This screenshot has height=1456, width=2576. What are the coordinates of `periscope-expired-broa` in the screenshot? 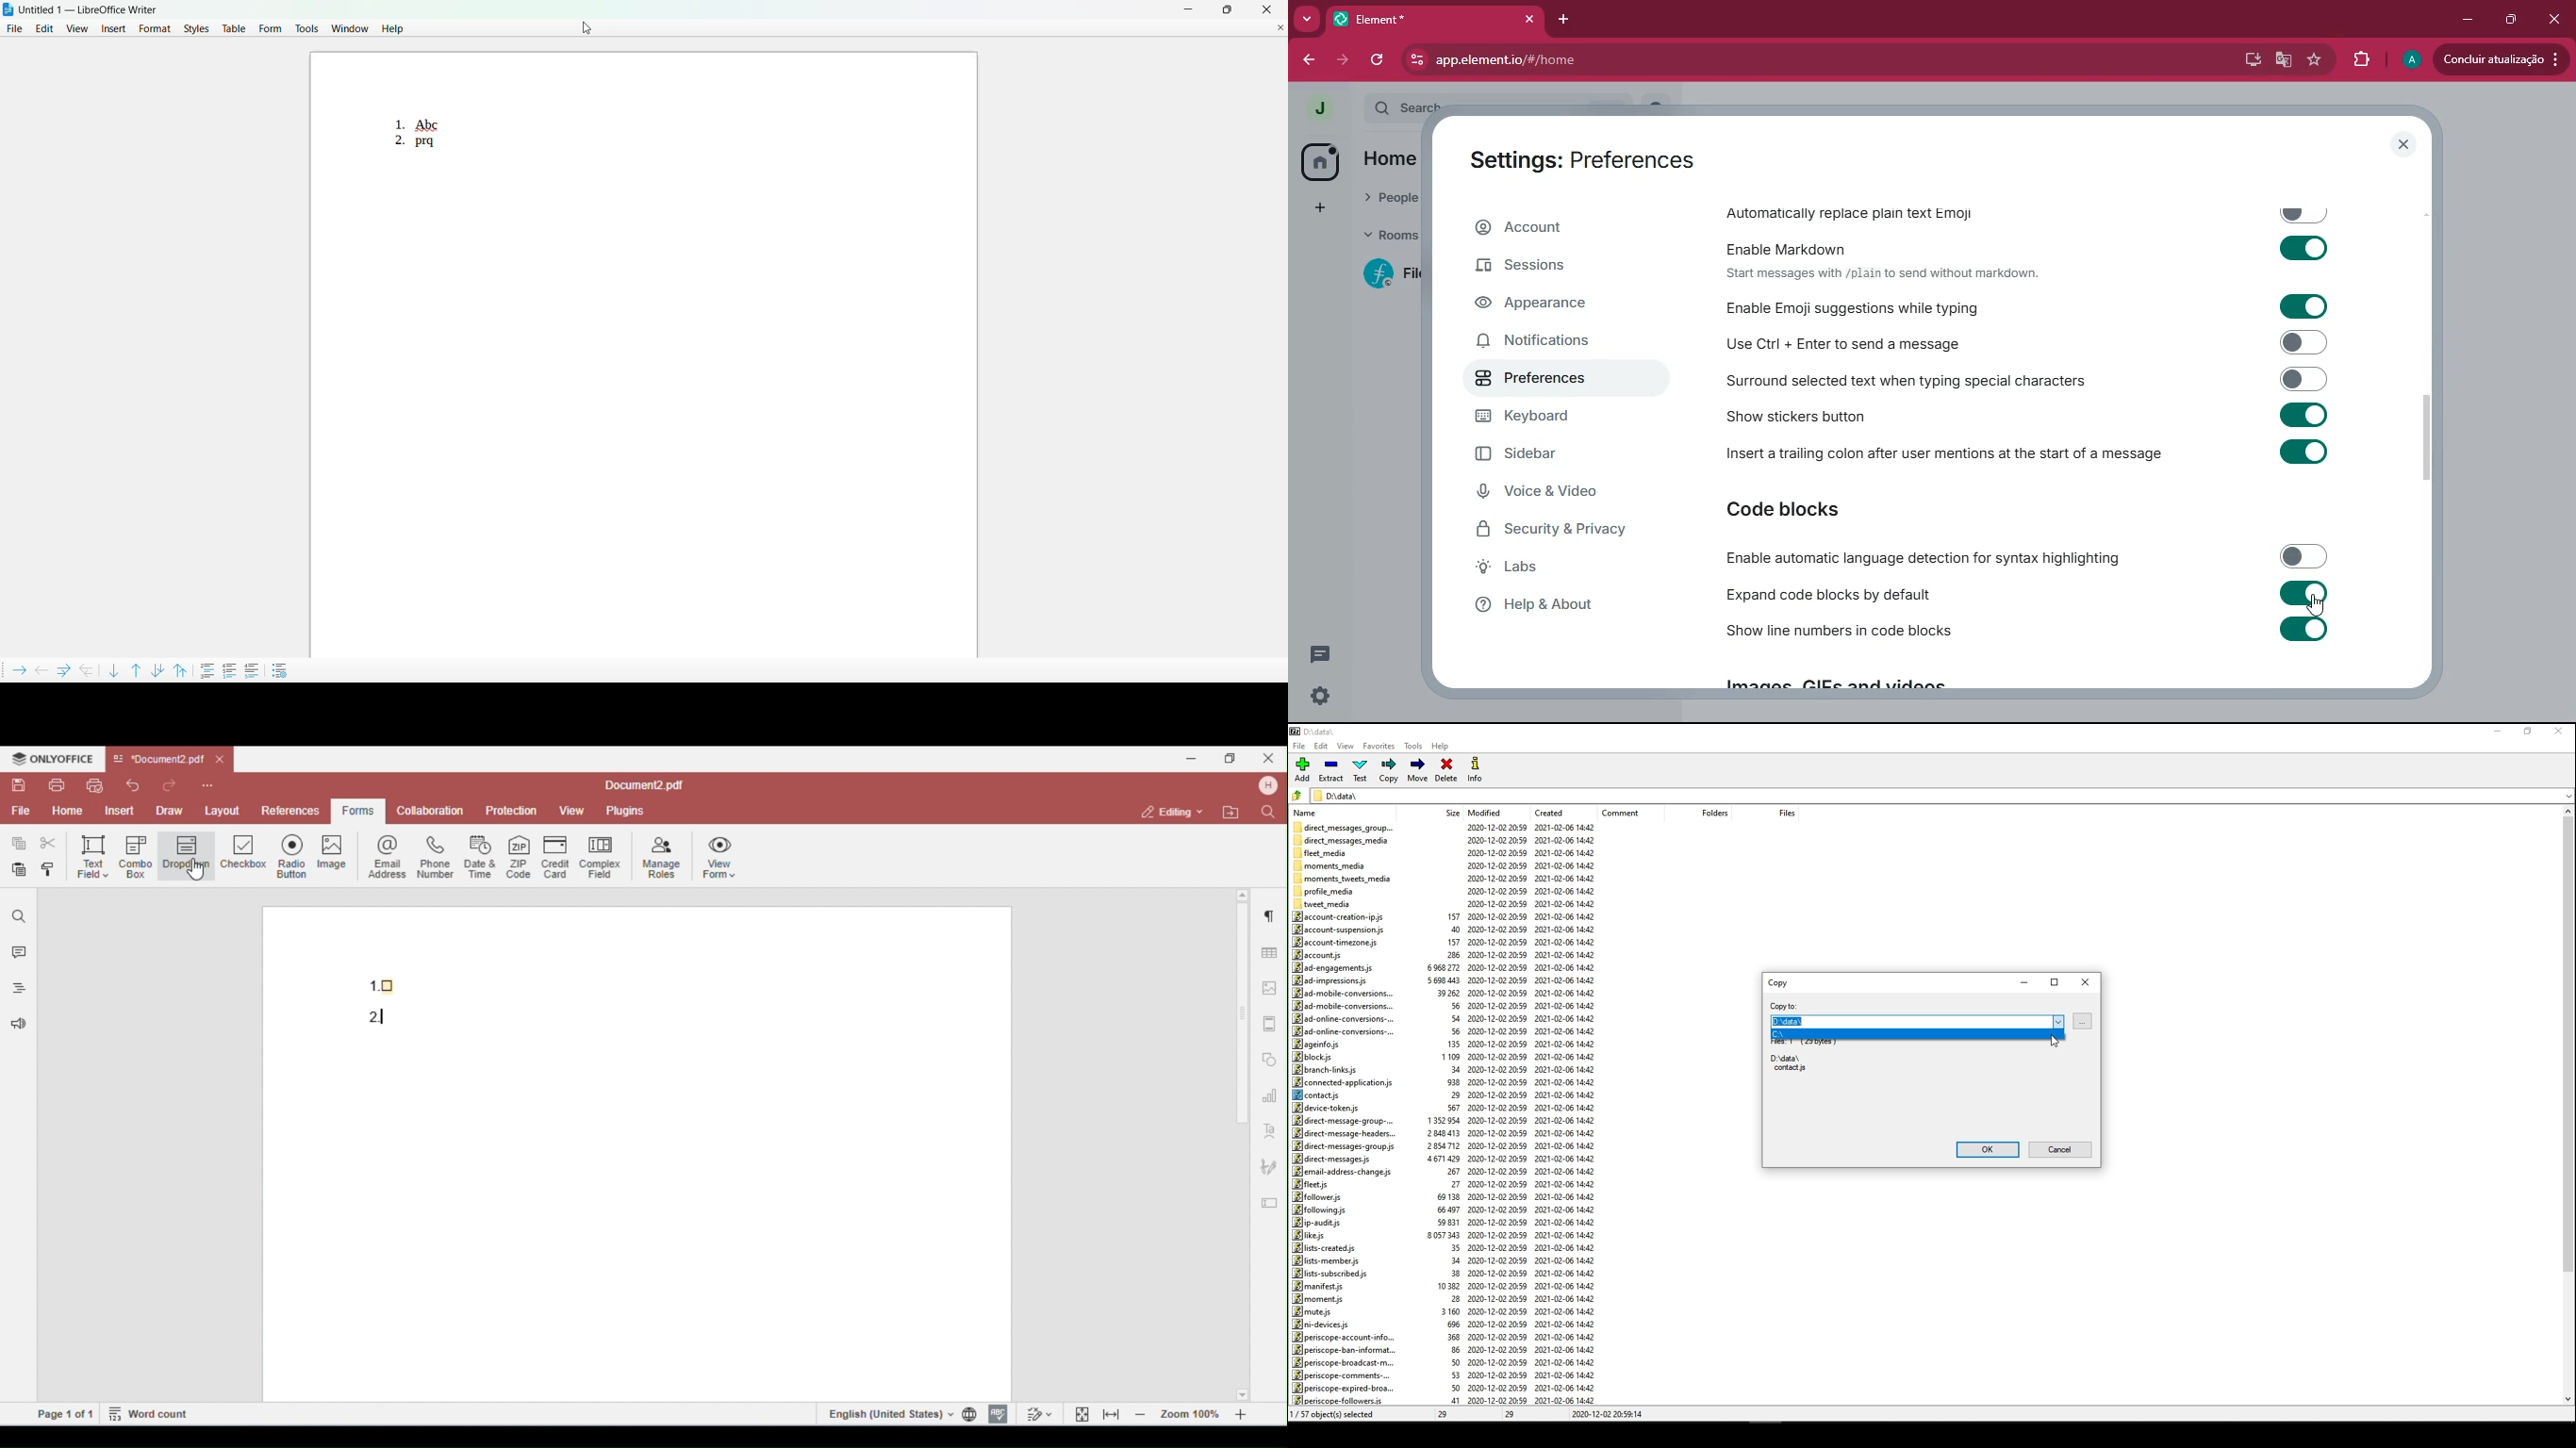 It's located at (1344, 1387).